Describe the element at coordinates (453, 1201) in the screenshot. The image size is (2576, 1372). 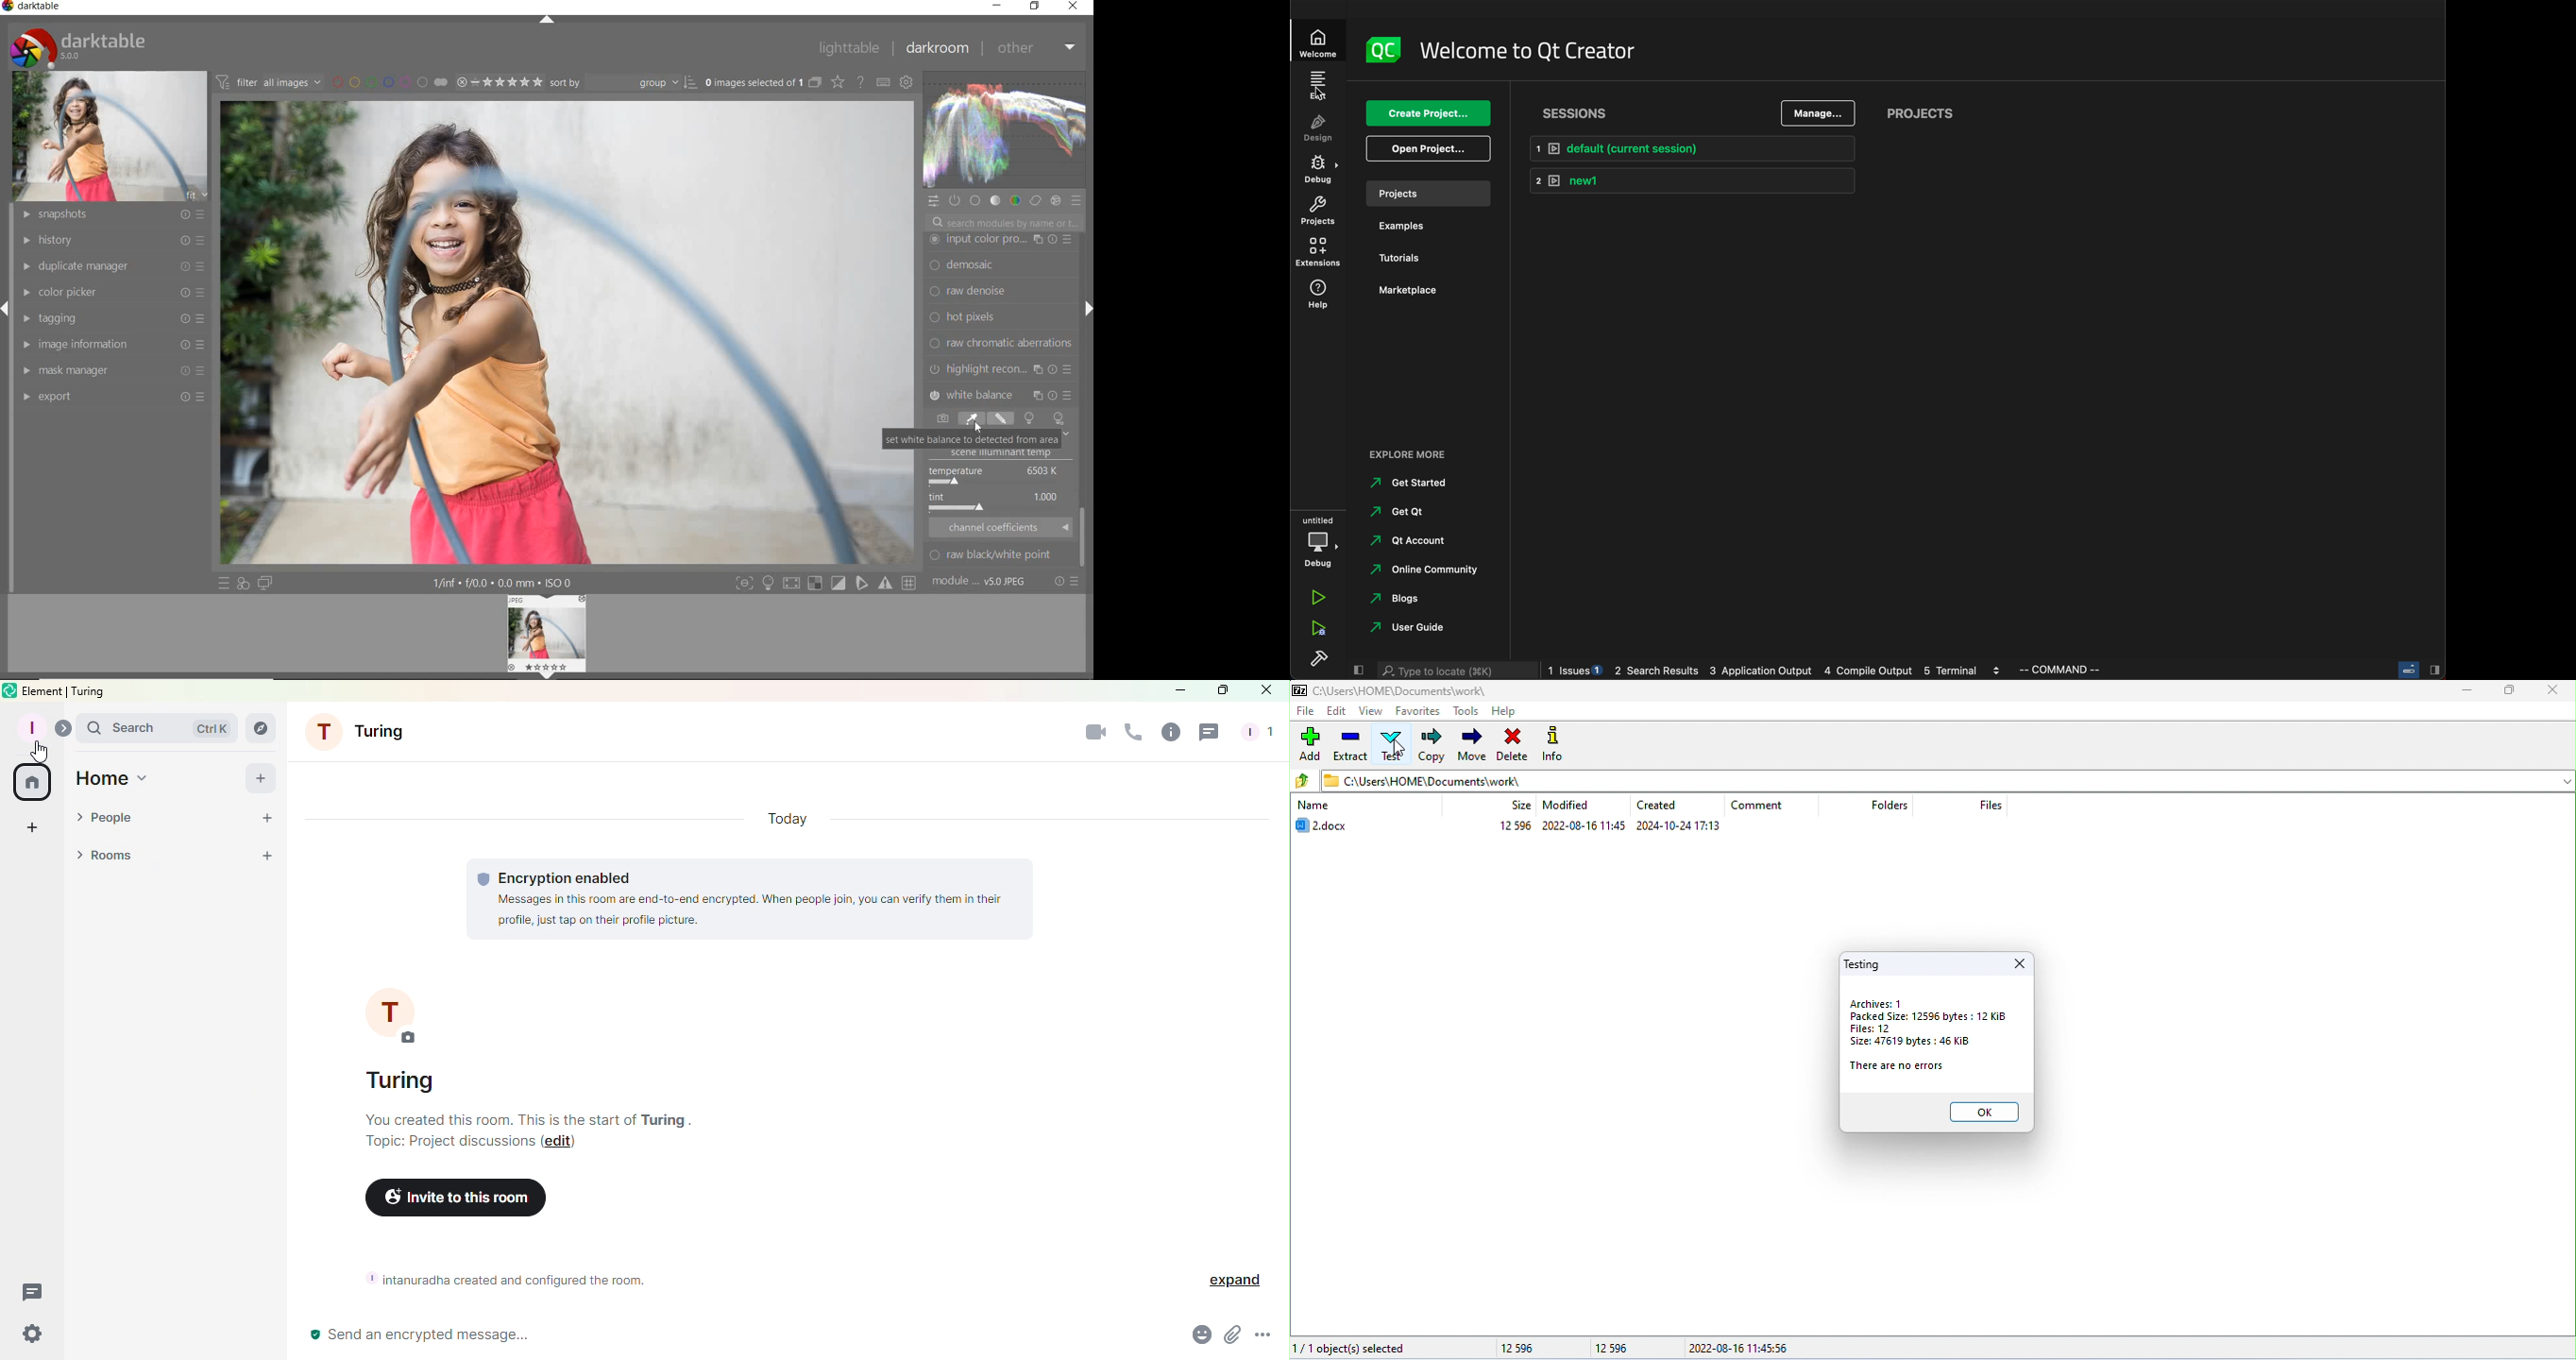
I see `Invite to this room` at that location.